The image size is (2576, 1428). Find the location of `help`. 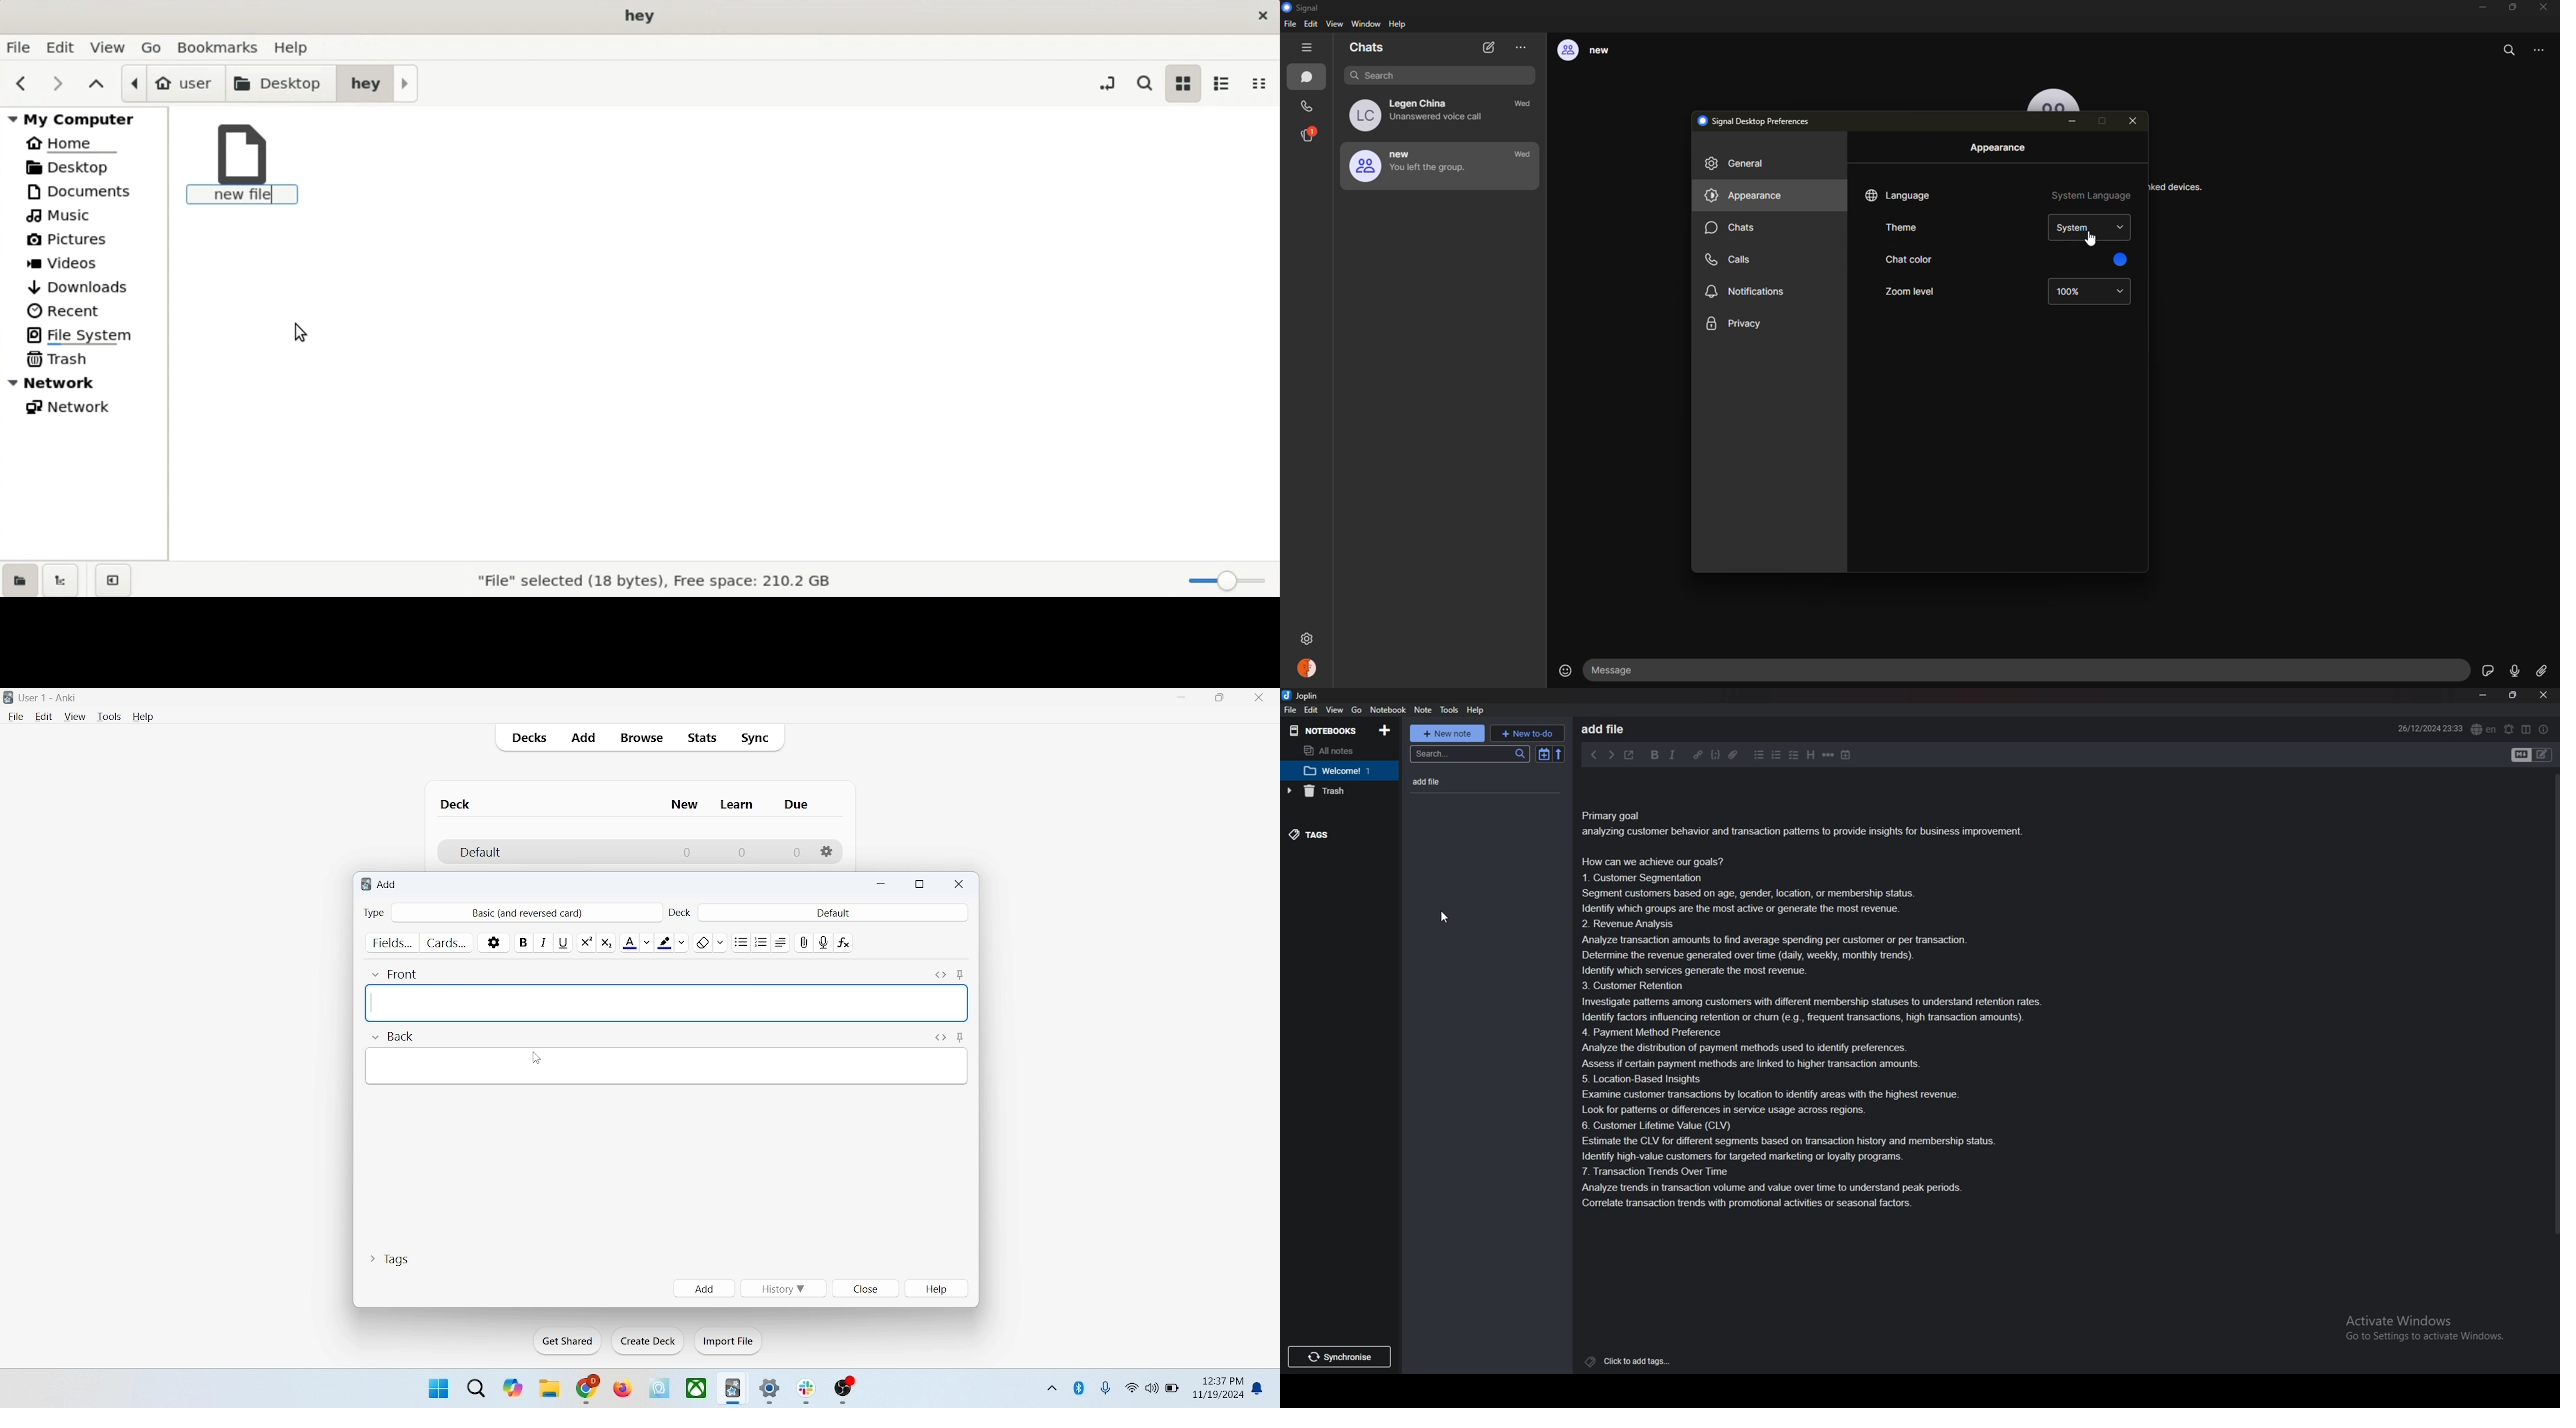

help is located at coordinates (940, 1289).